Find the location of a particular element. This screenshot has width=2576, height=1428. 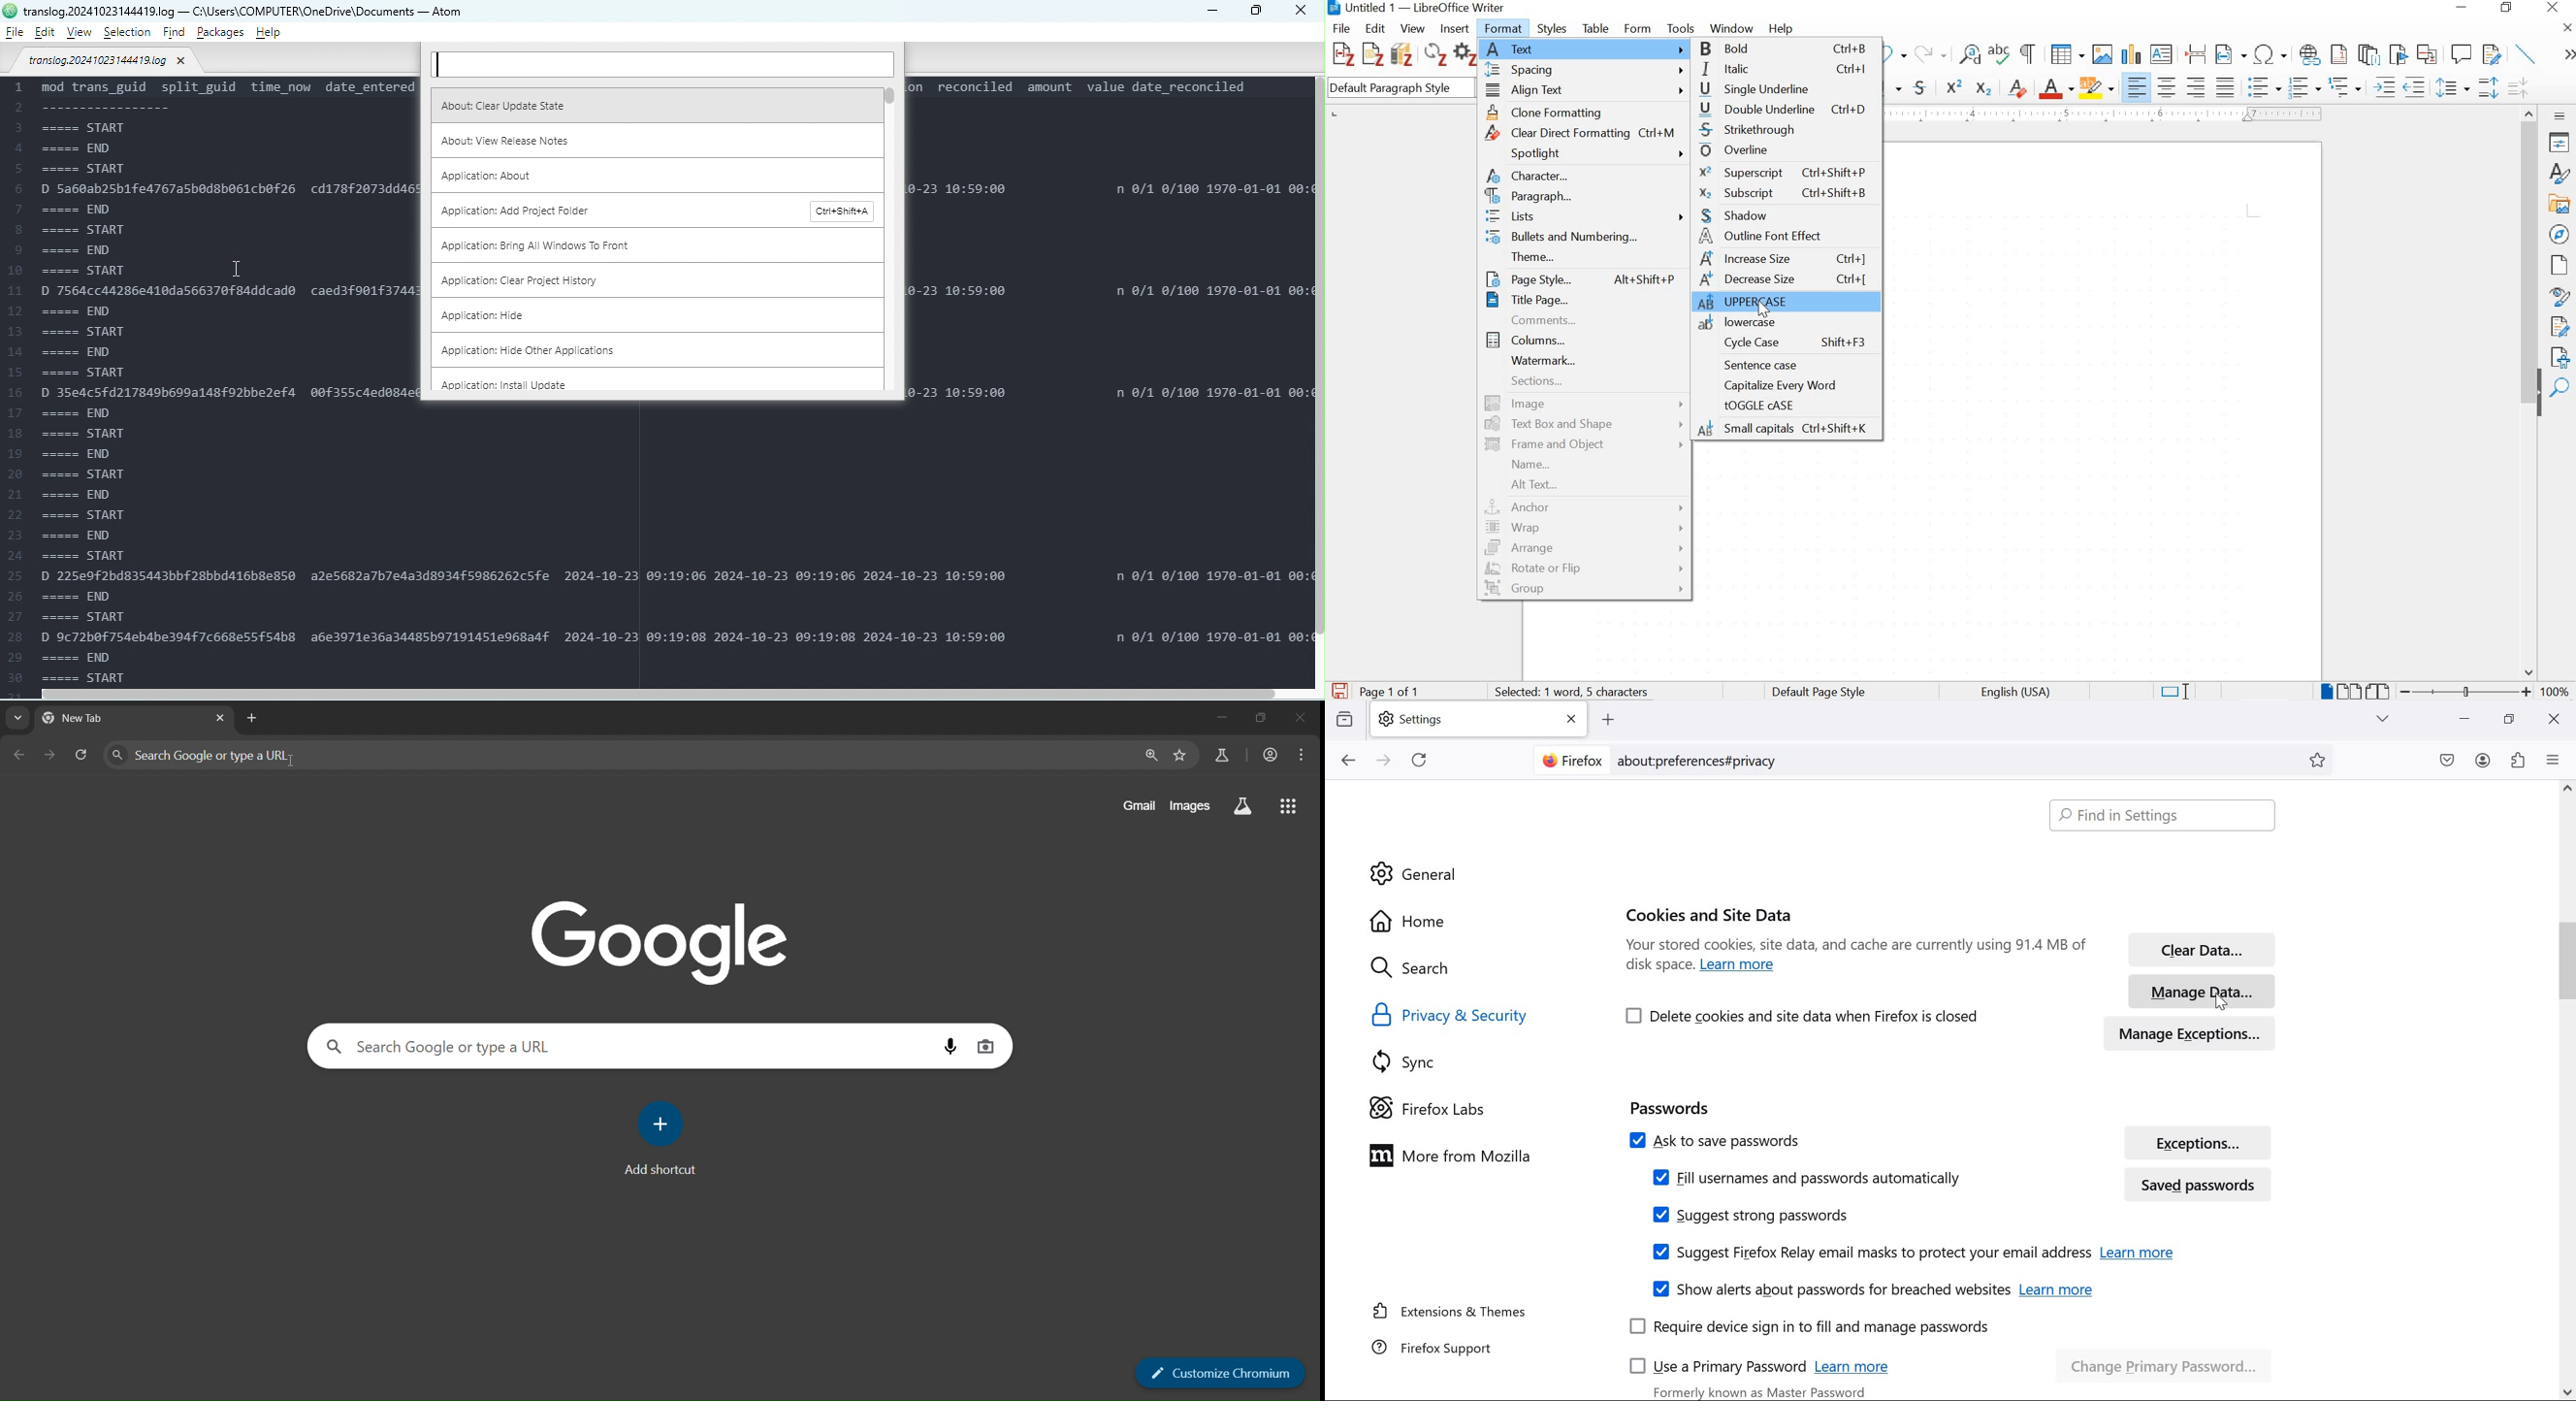

Manage Exceptions...  is located at coordinates (2203, 1031).